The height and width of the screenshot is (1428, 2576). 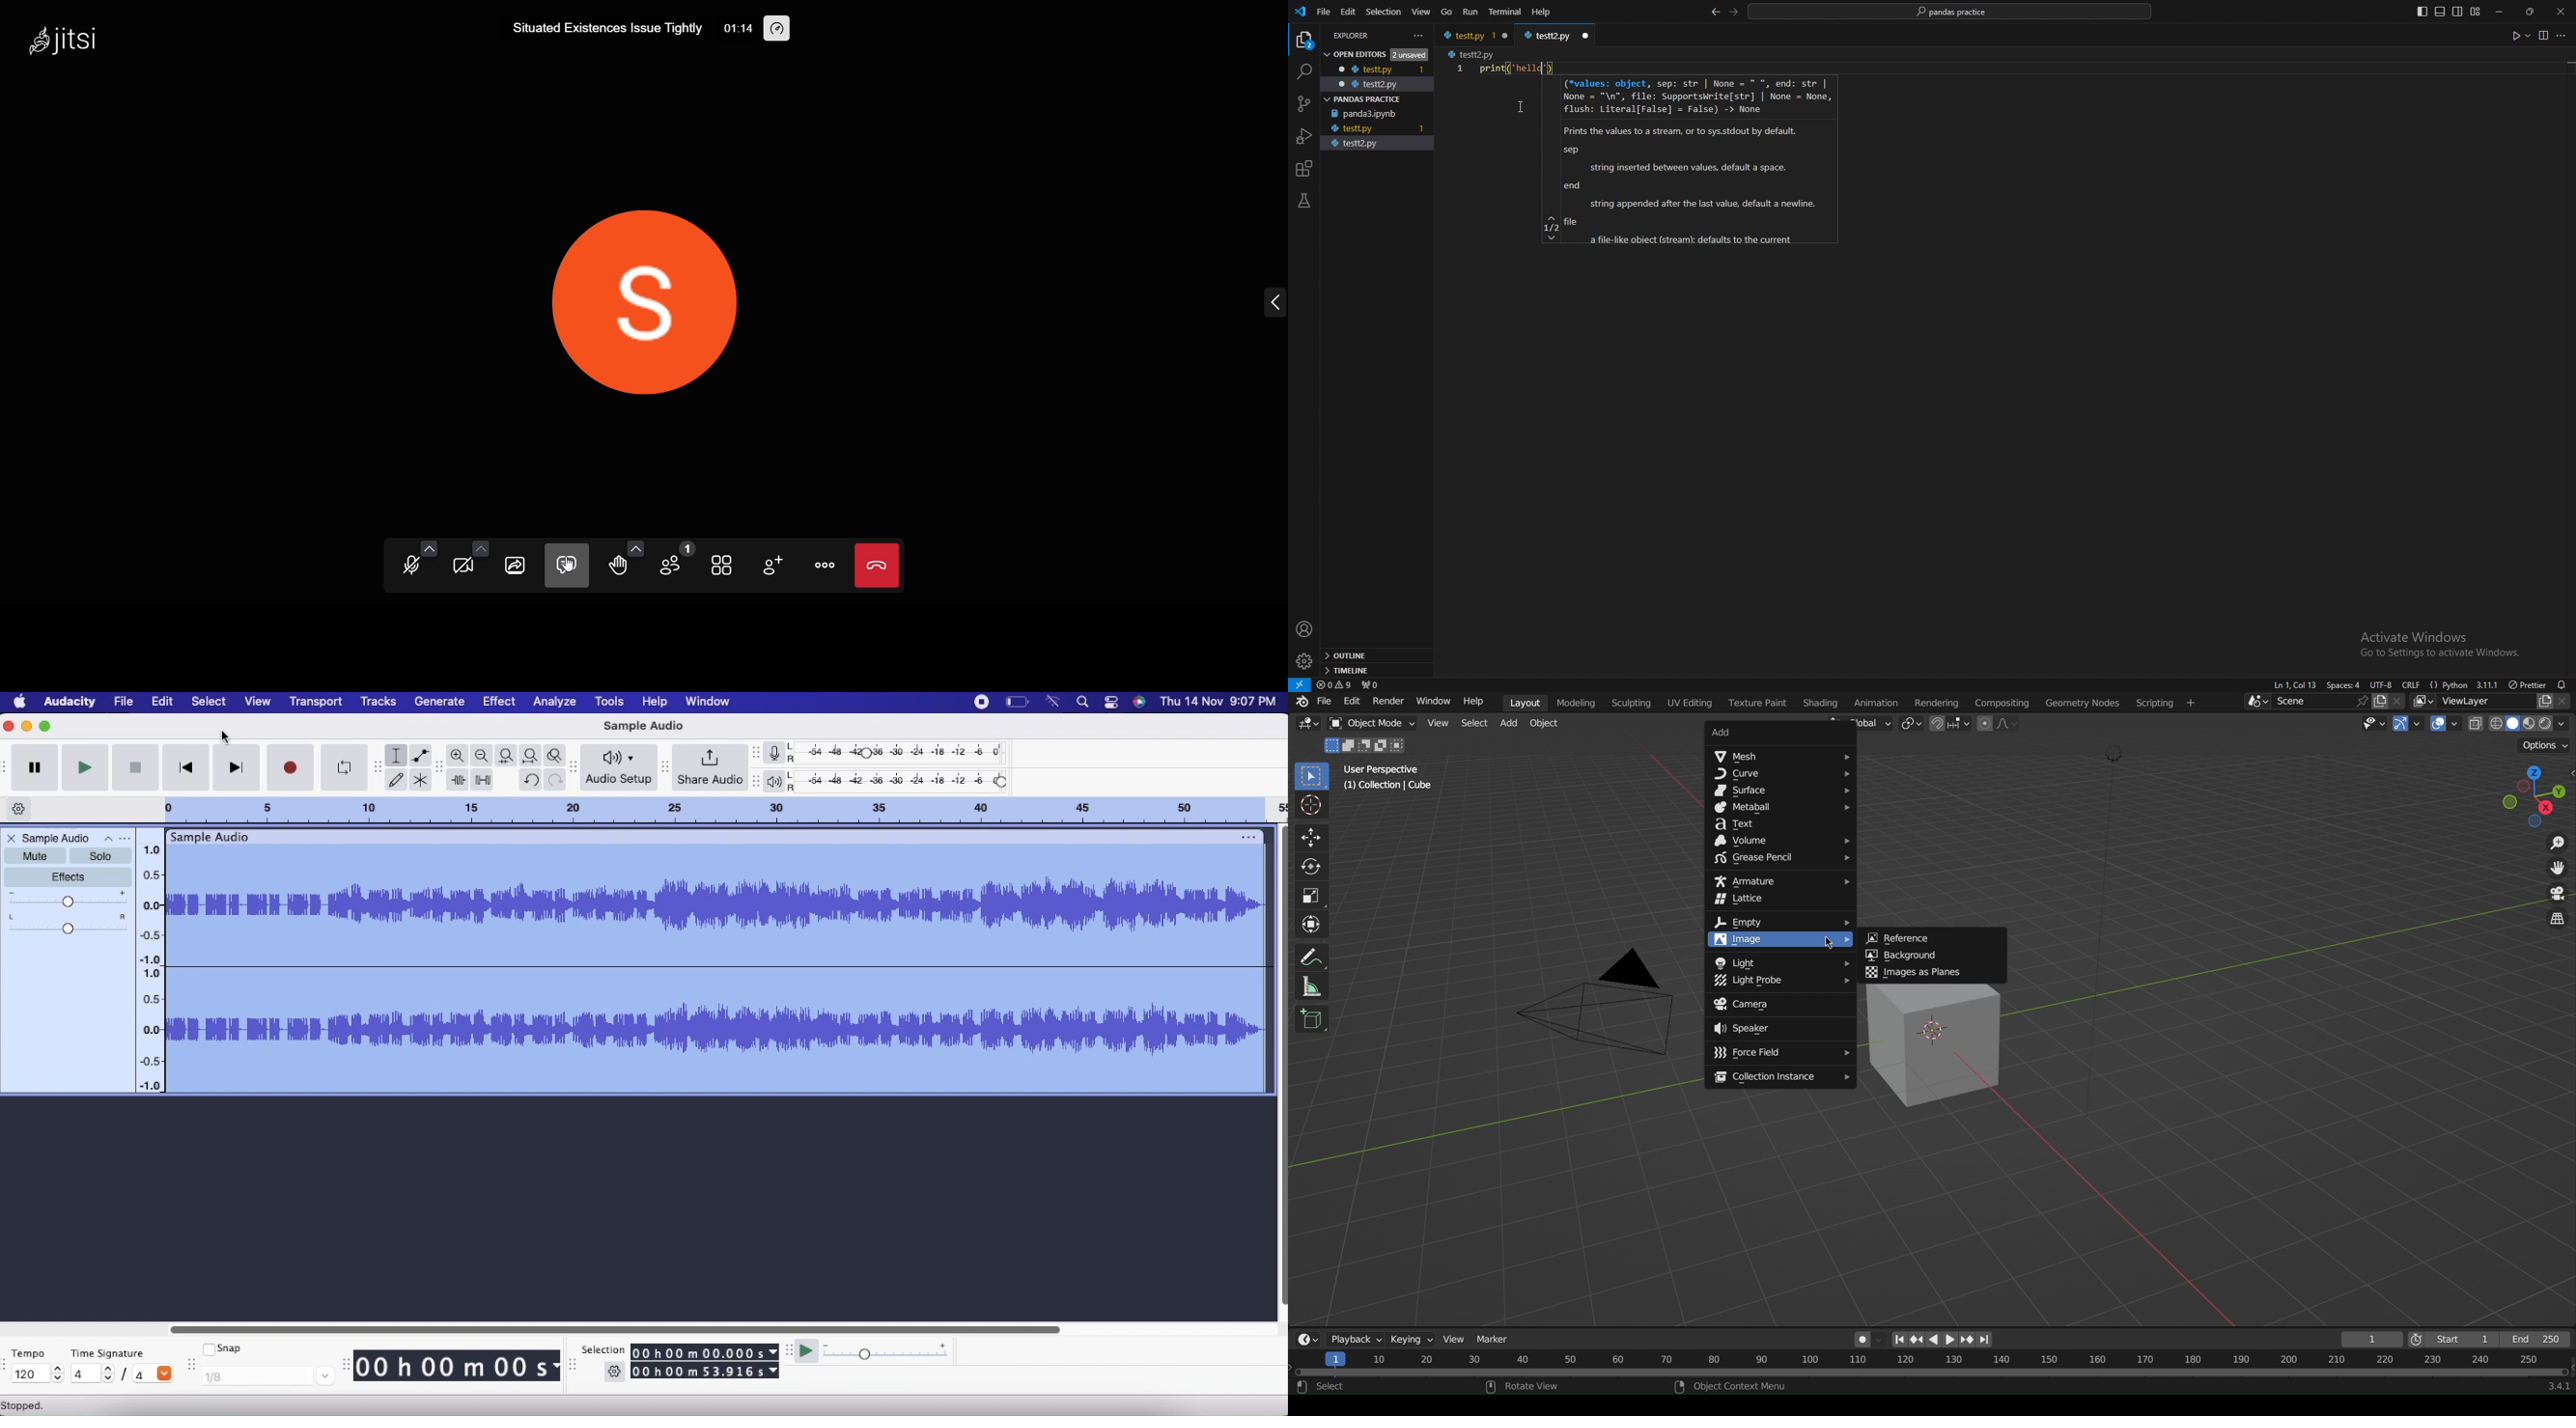 I want to click on Proportional Editing, so click(x=2003, y=724).